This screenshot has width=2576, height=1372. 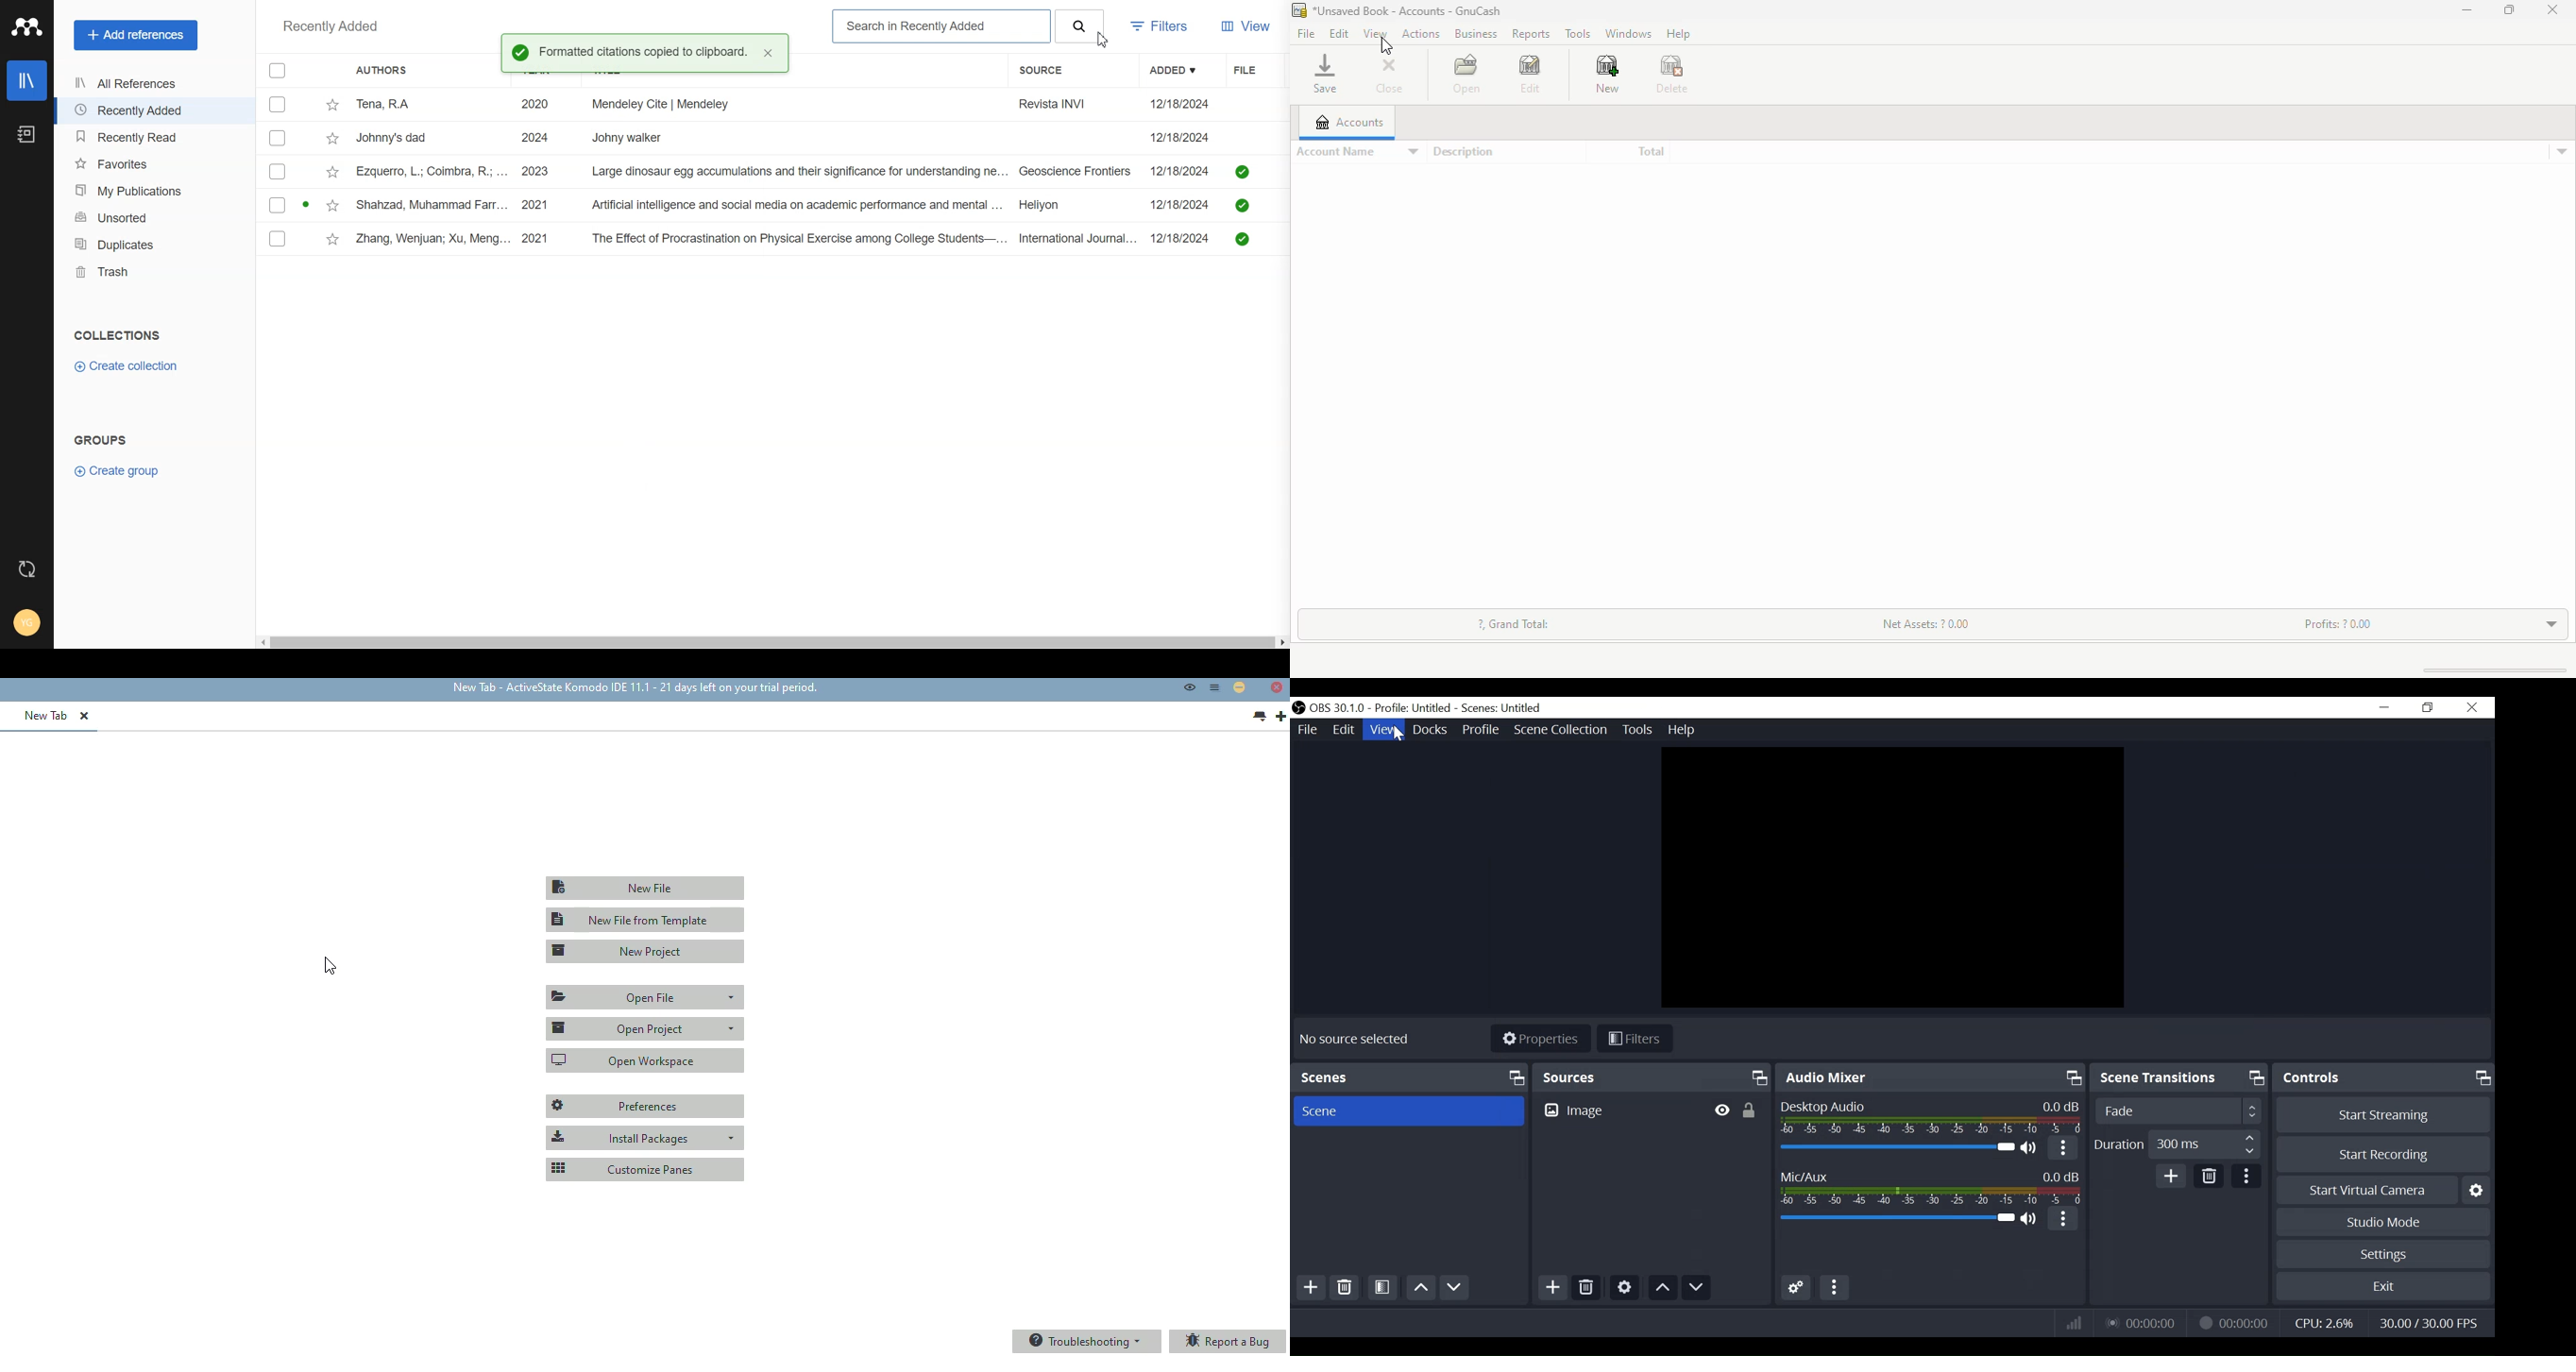 I want to click on delete, so click(x=1672, y=74).